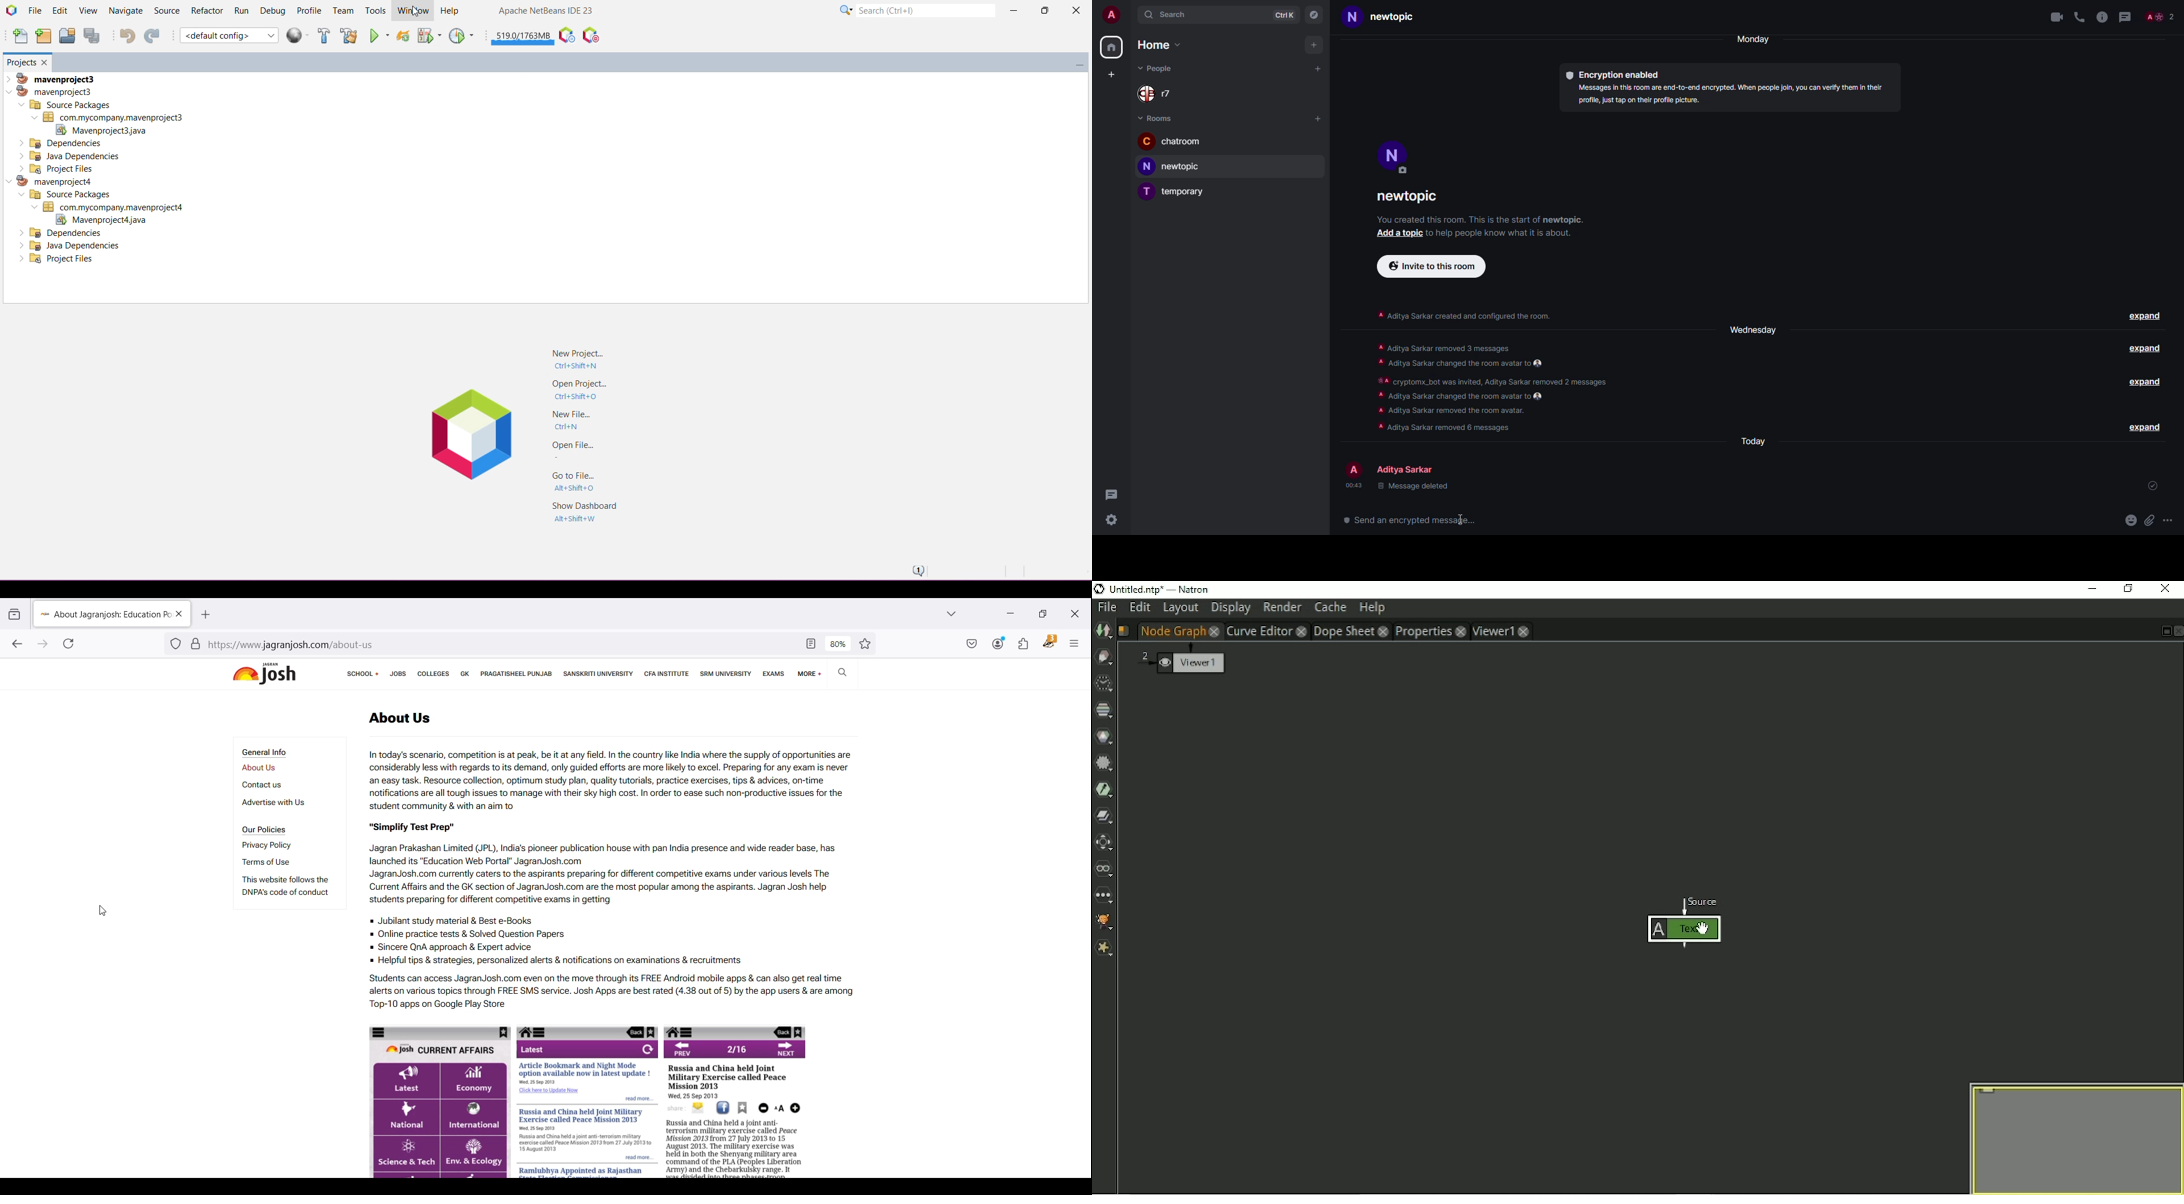 The height and width of the screenshot is (1204, 2184). Describe the element at coordinates (1397, 233) in the screenshot. I see `add` at that location.